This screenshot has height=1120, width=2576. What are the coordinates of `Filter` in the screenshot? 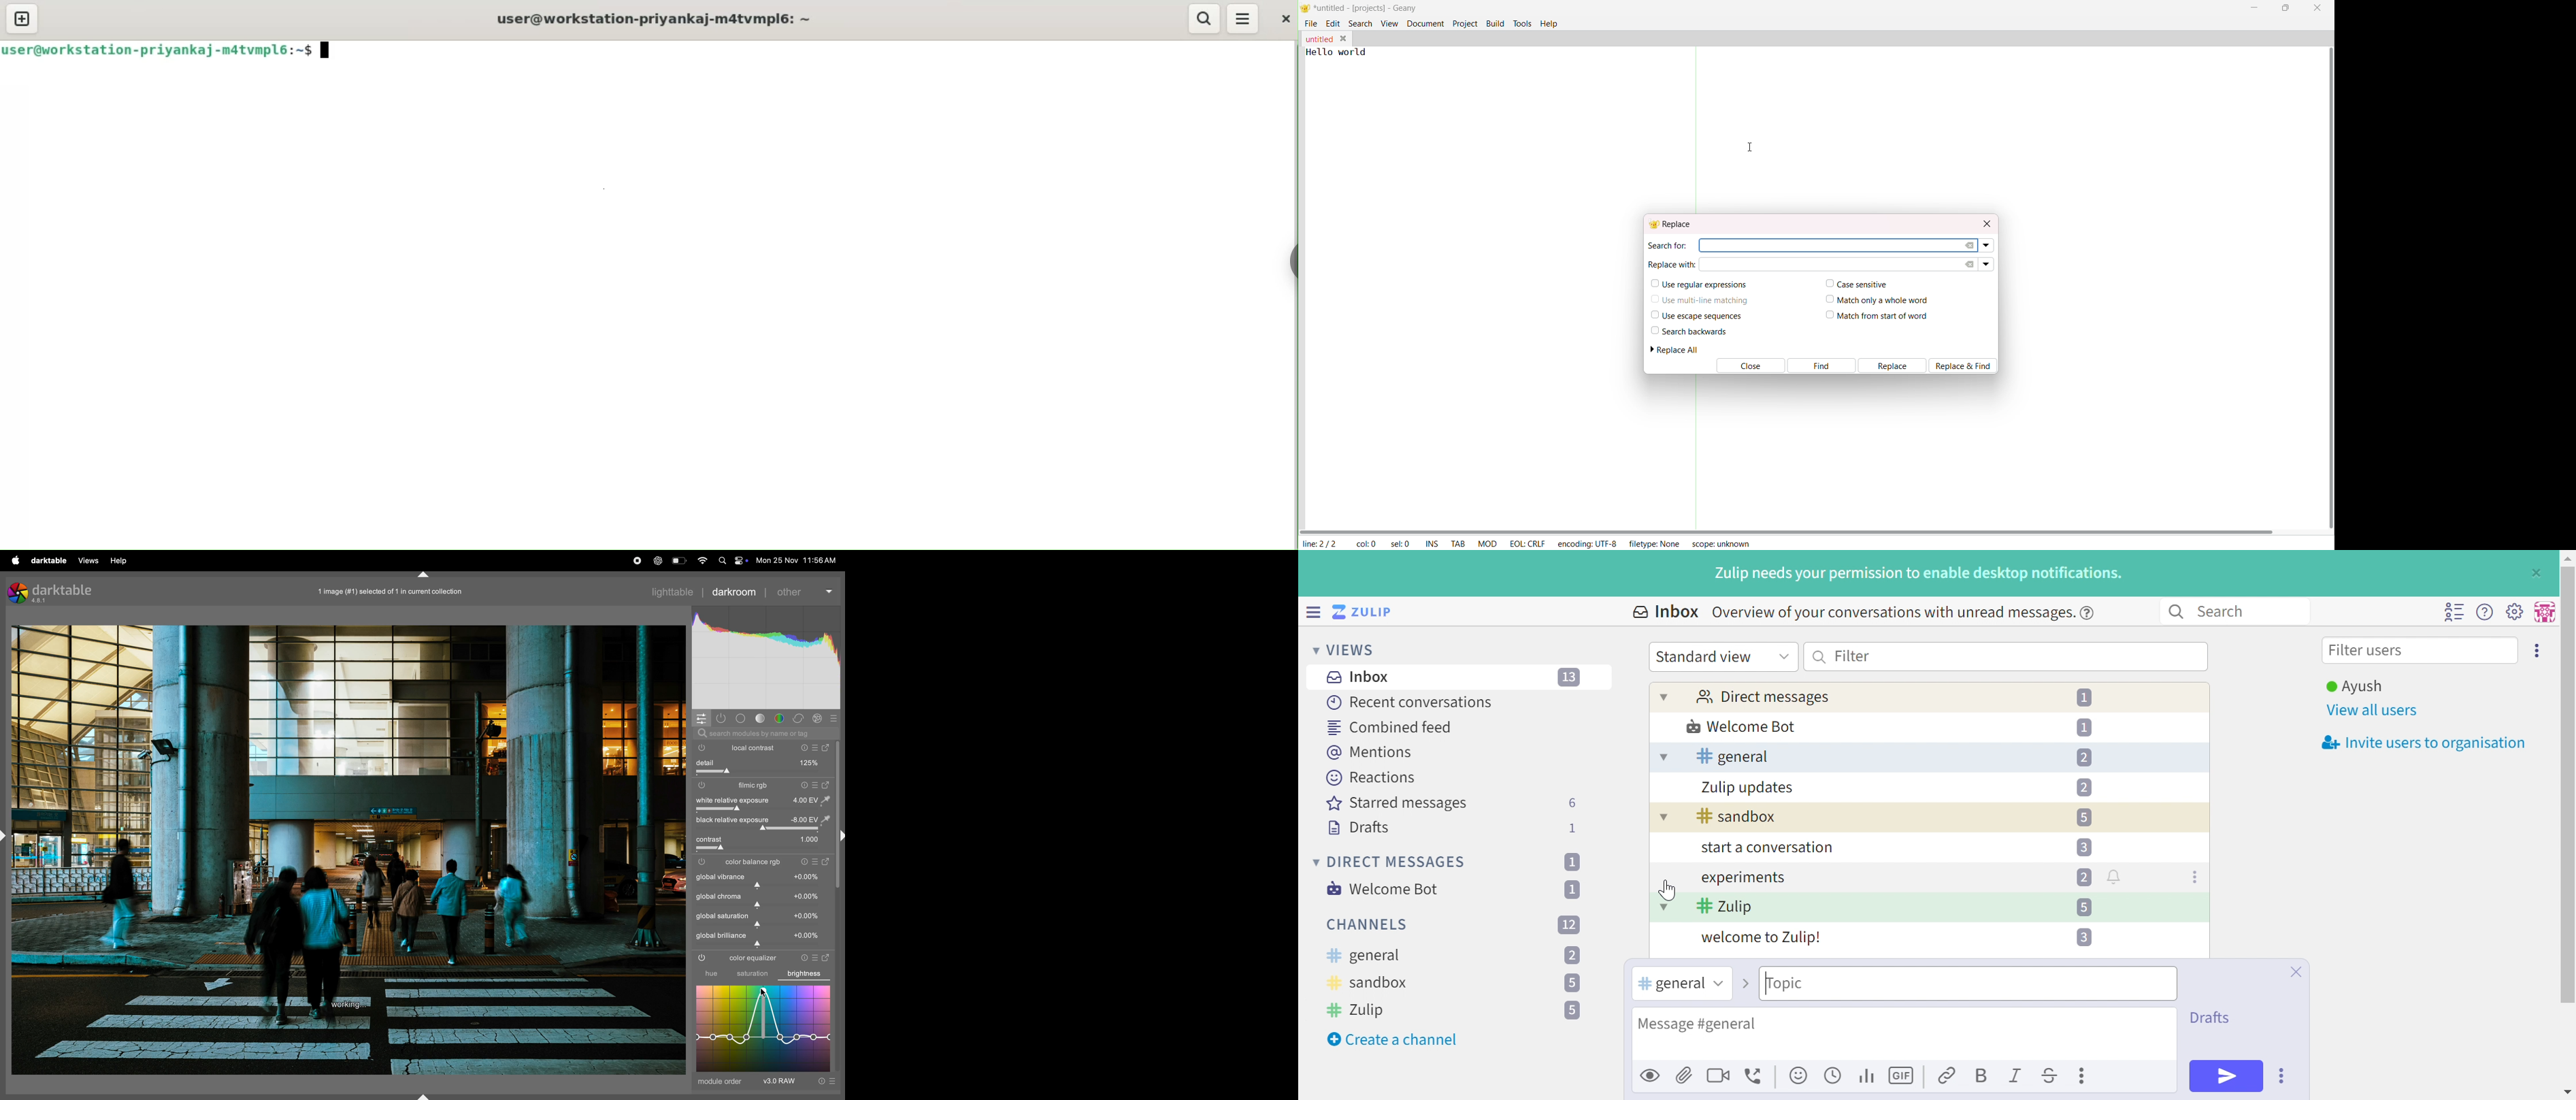 It's located at (1853, 655).